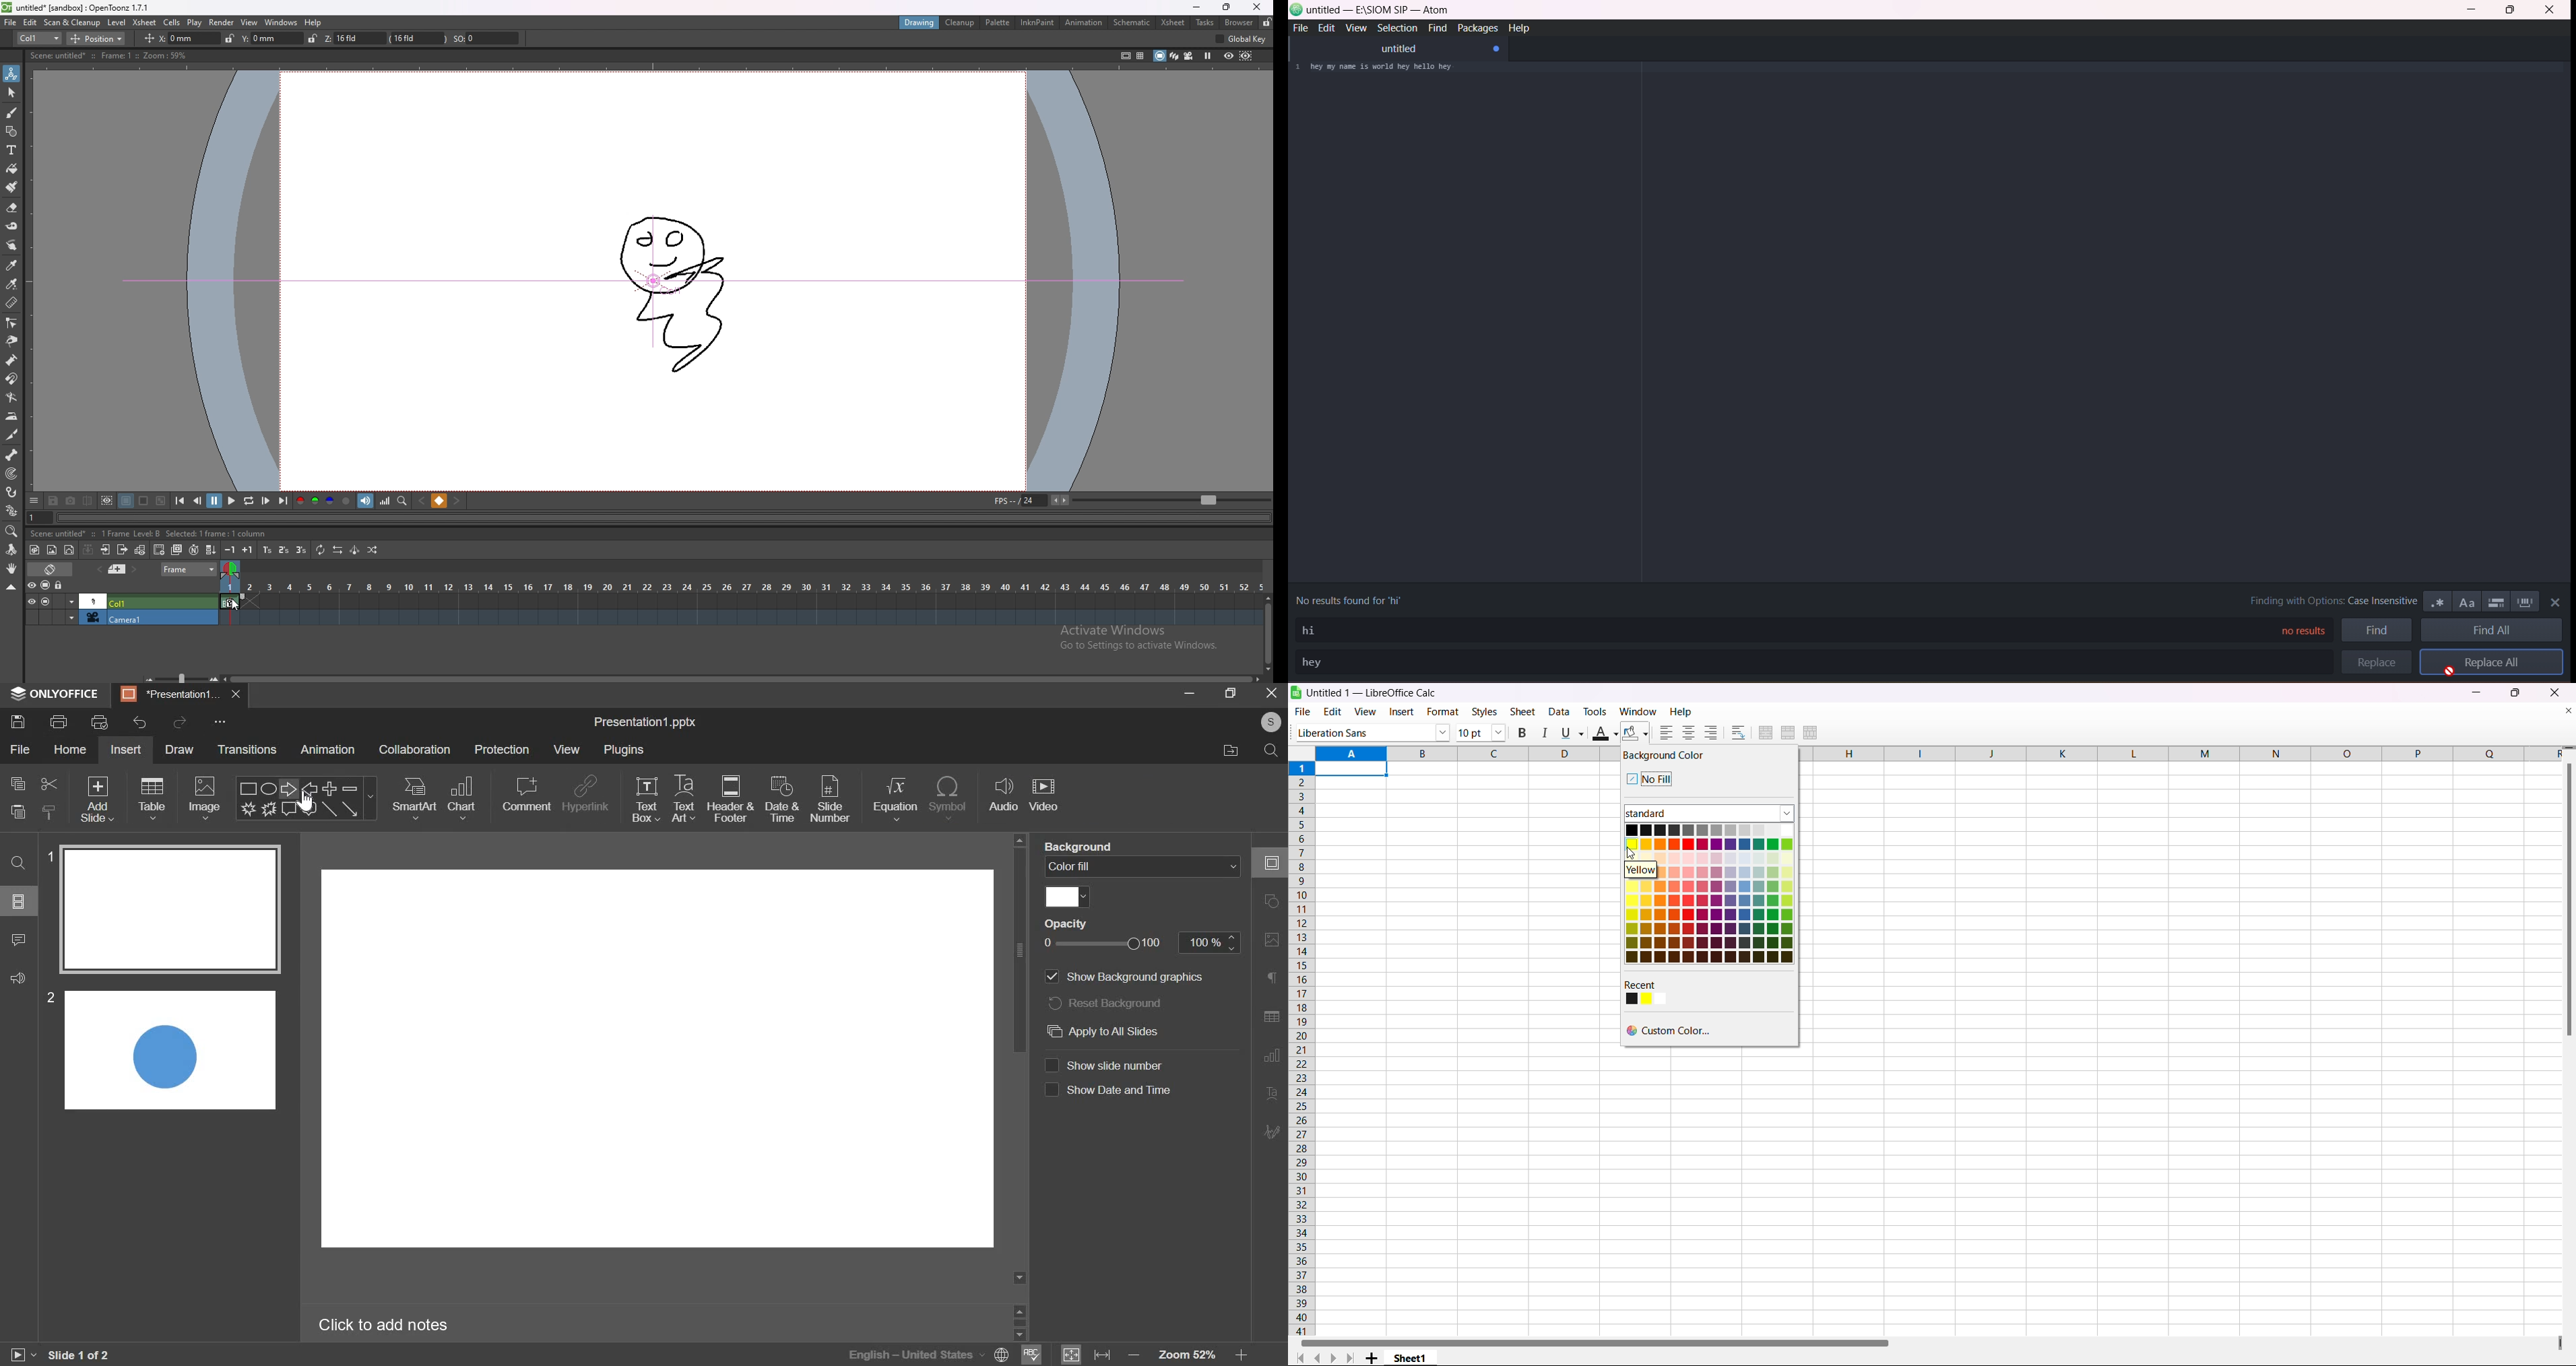  Describe the element at coordinates (527, 794) in the screenshot. I see `comment` at that location.